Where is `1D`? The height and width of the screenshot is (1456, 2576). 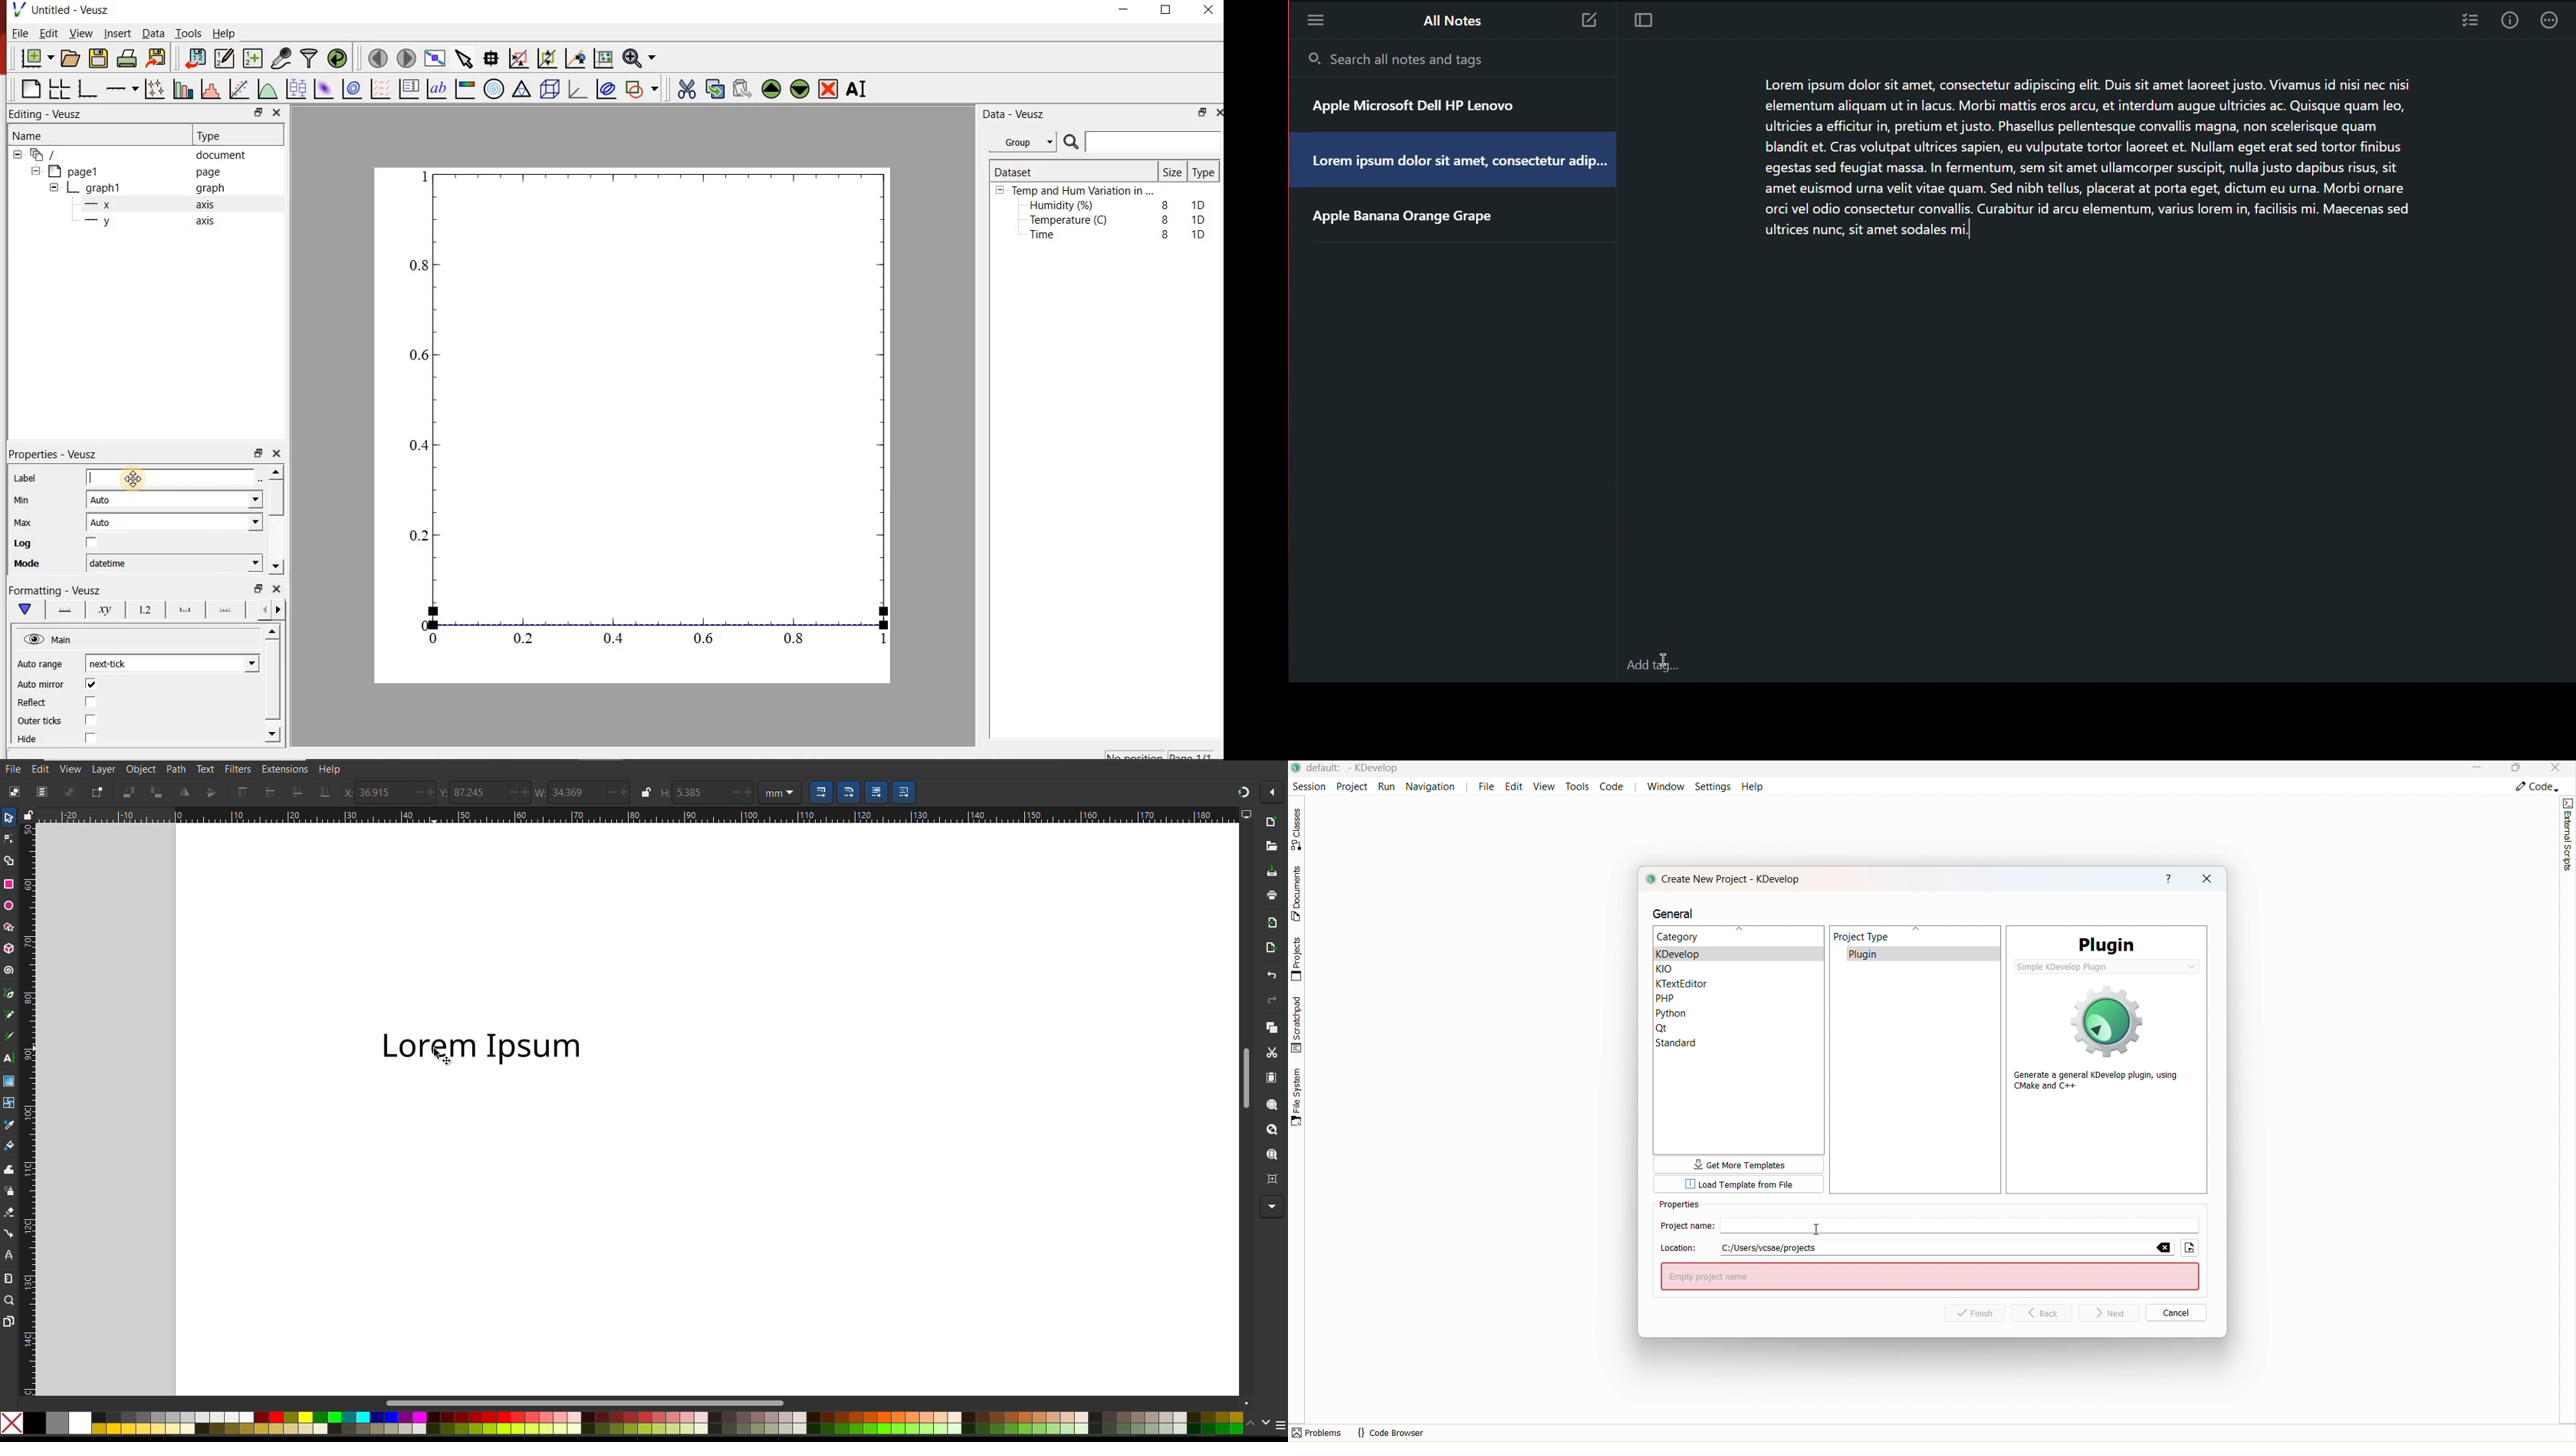 1D is located at coordinates (1202, 203).